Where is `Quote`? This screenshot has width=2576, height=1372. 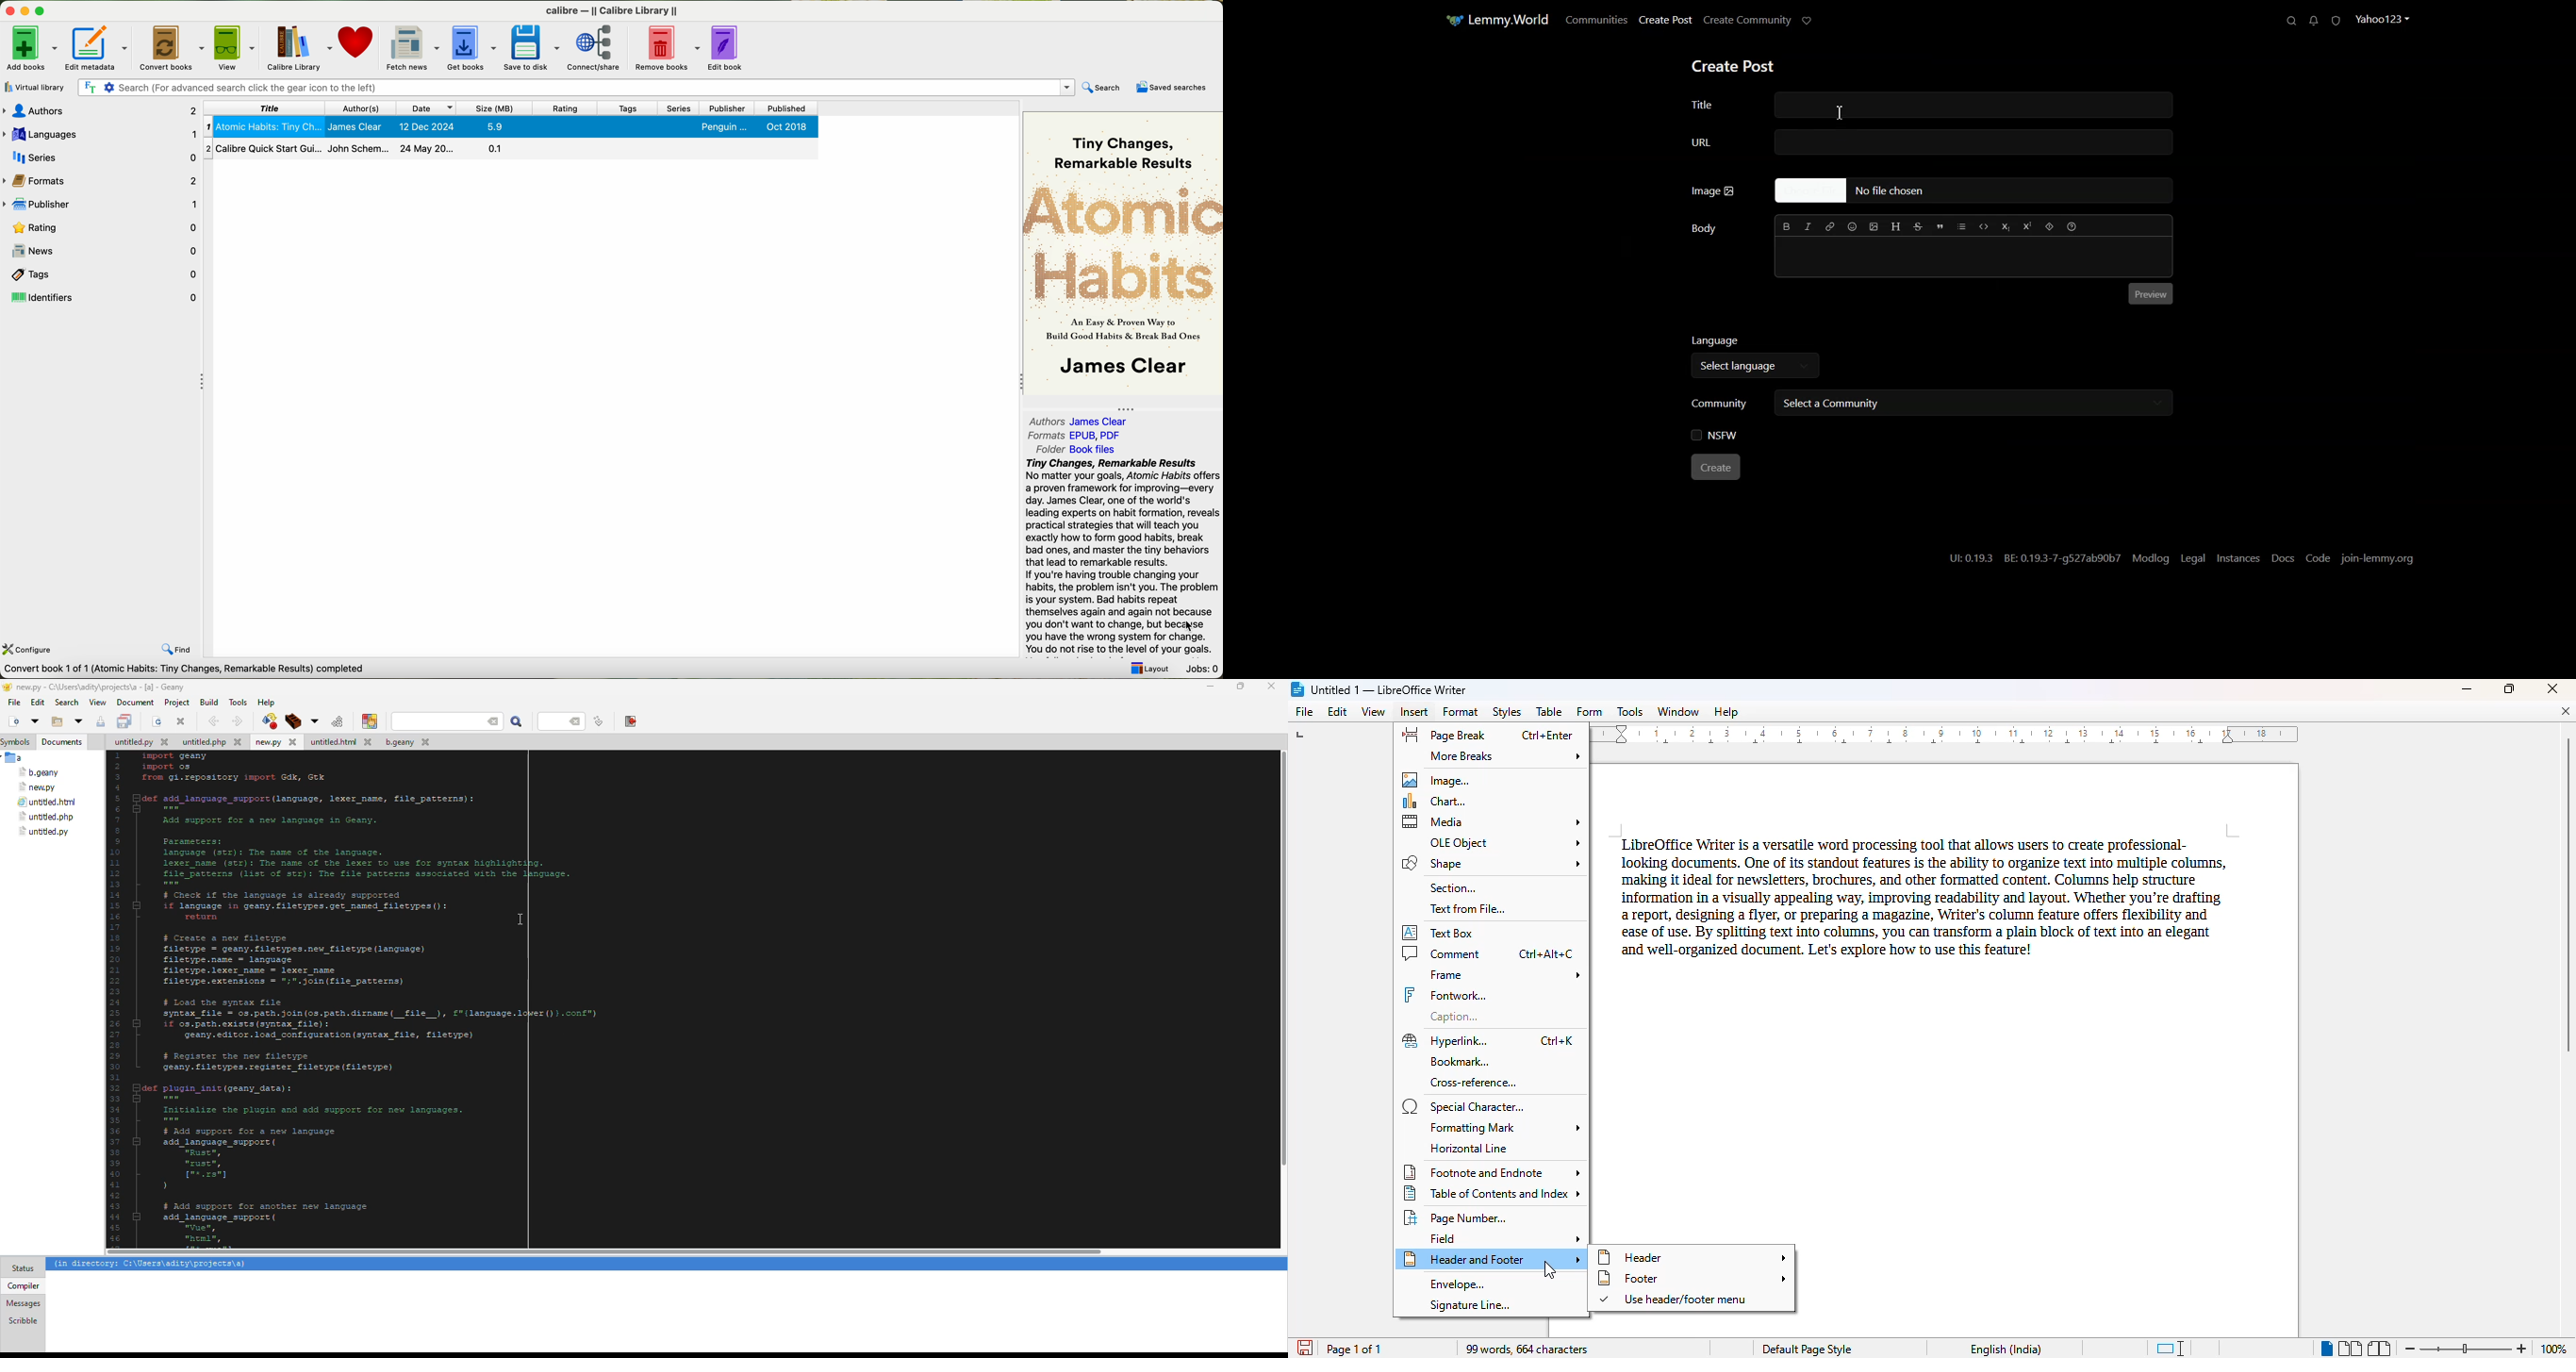 Quote is located at coordinates (1940, 227).